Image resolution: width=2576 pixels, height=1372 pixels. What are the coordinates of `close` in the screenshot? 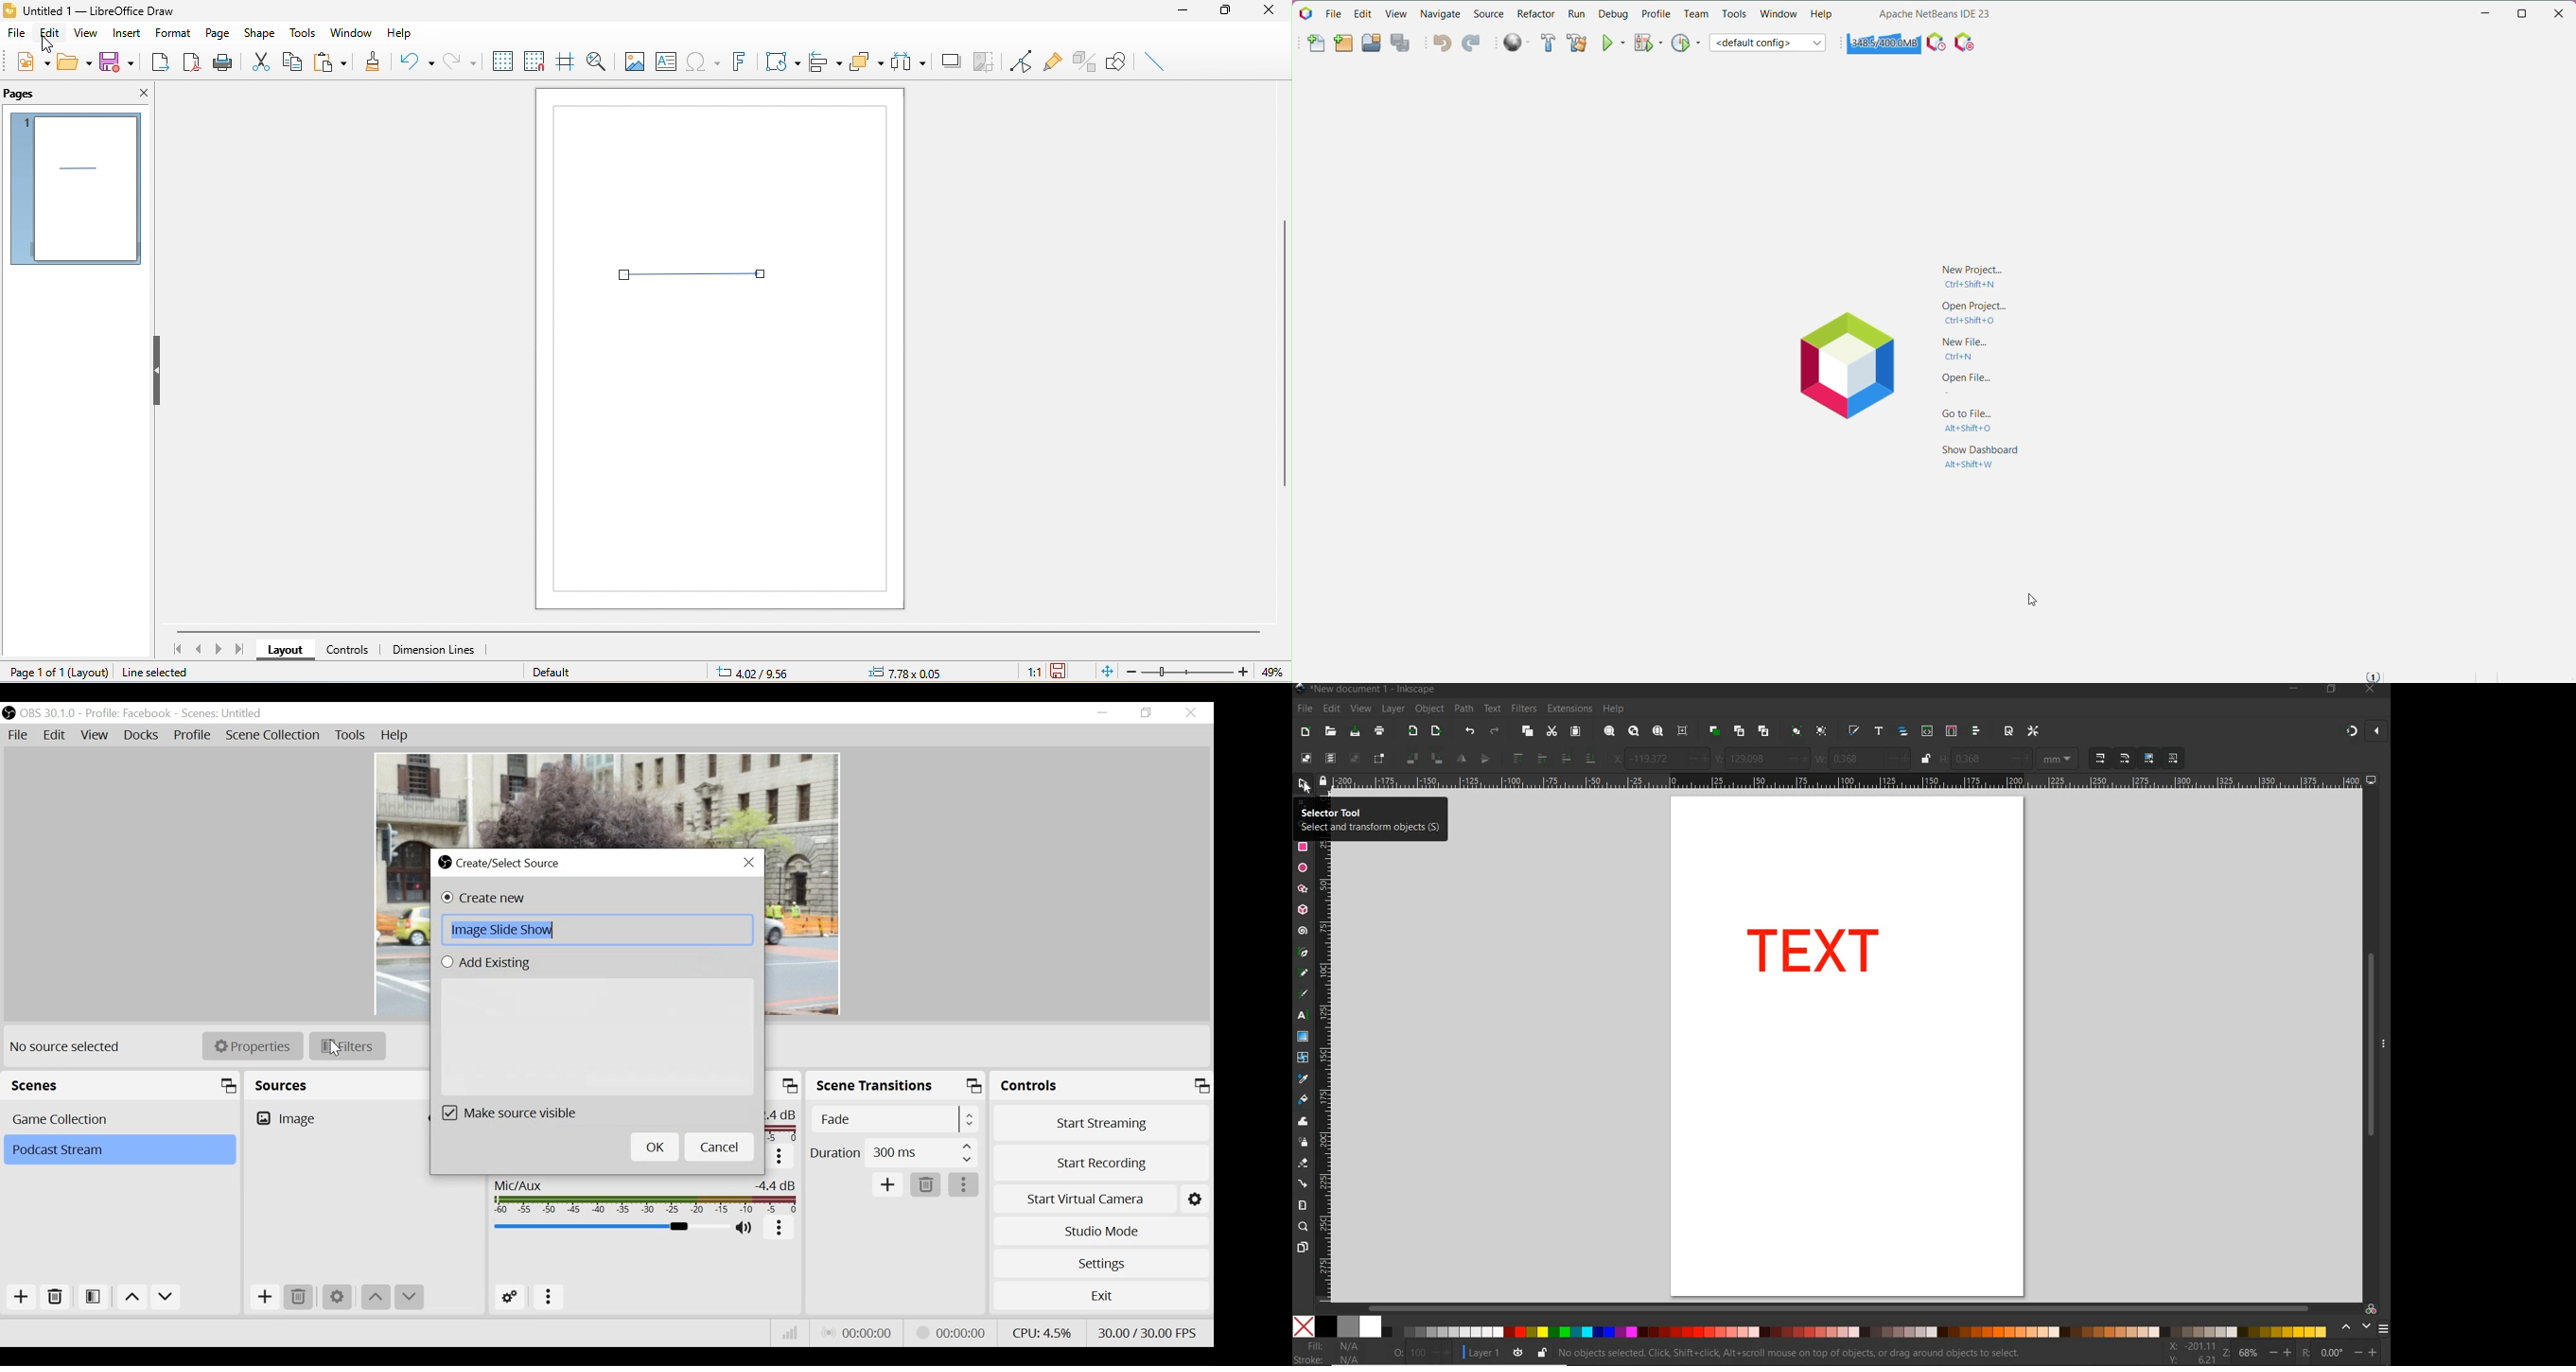 It's located at (1272, 12).